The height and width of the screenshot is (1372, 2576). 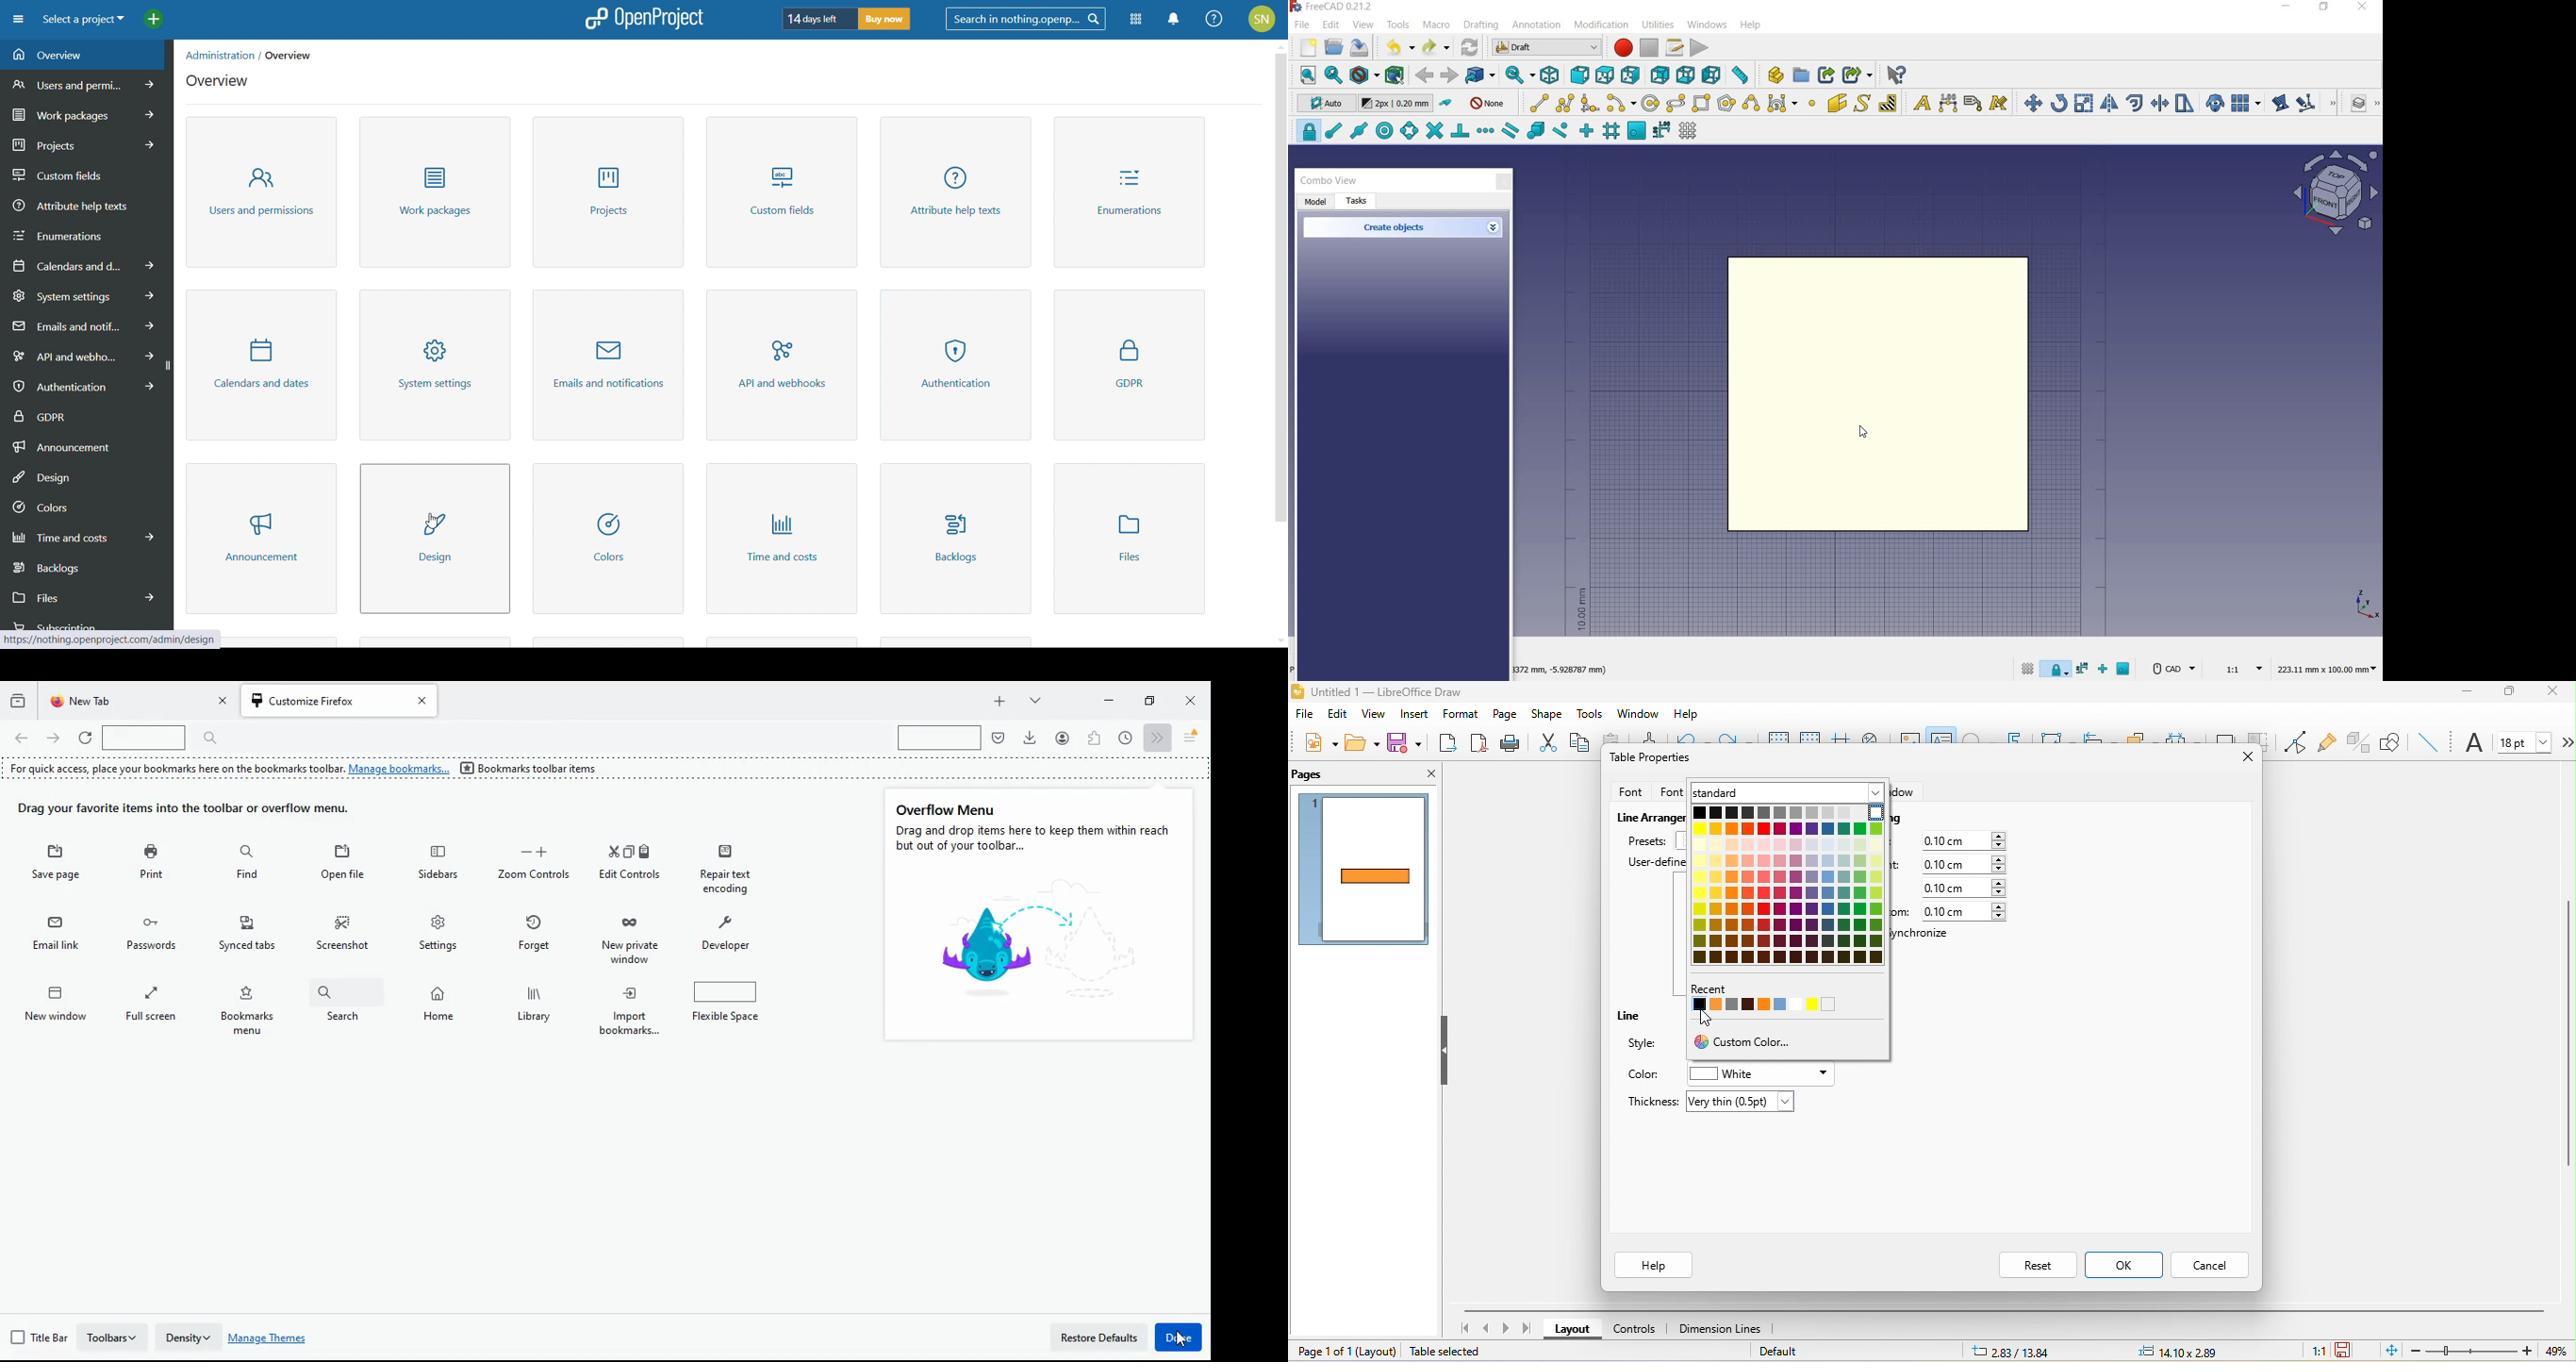 I want to click on windows, so click(x=1709, y=24).